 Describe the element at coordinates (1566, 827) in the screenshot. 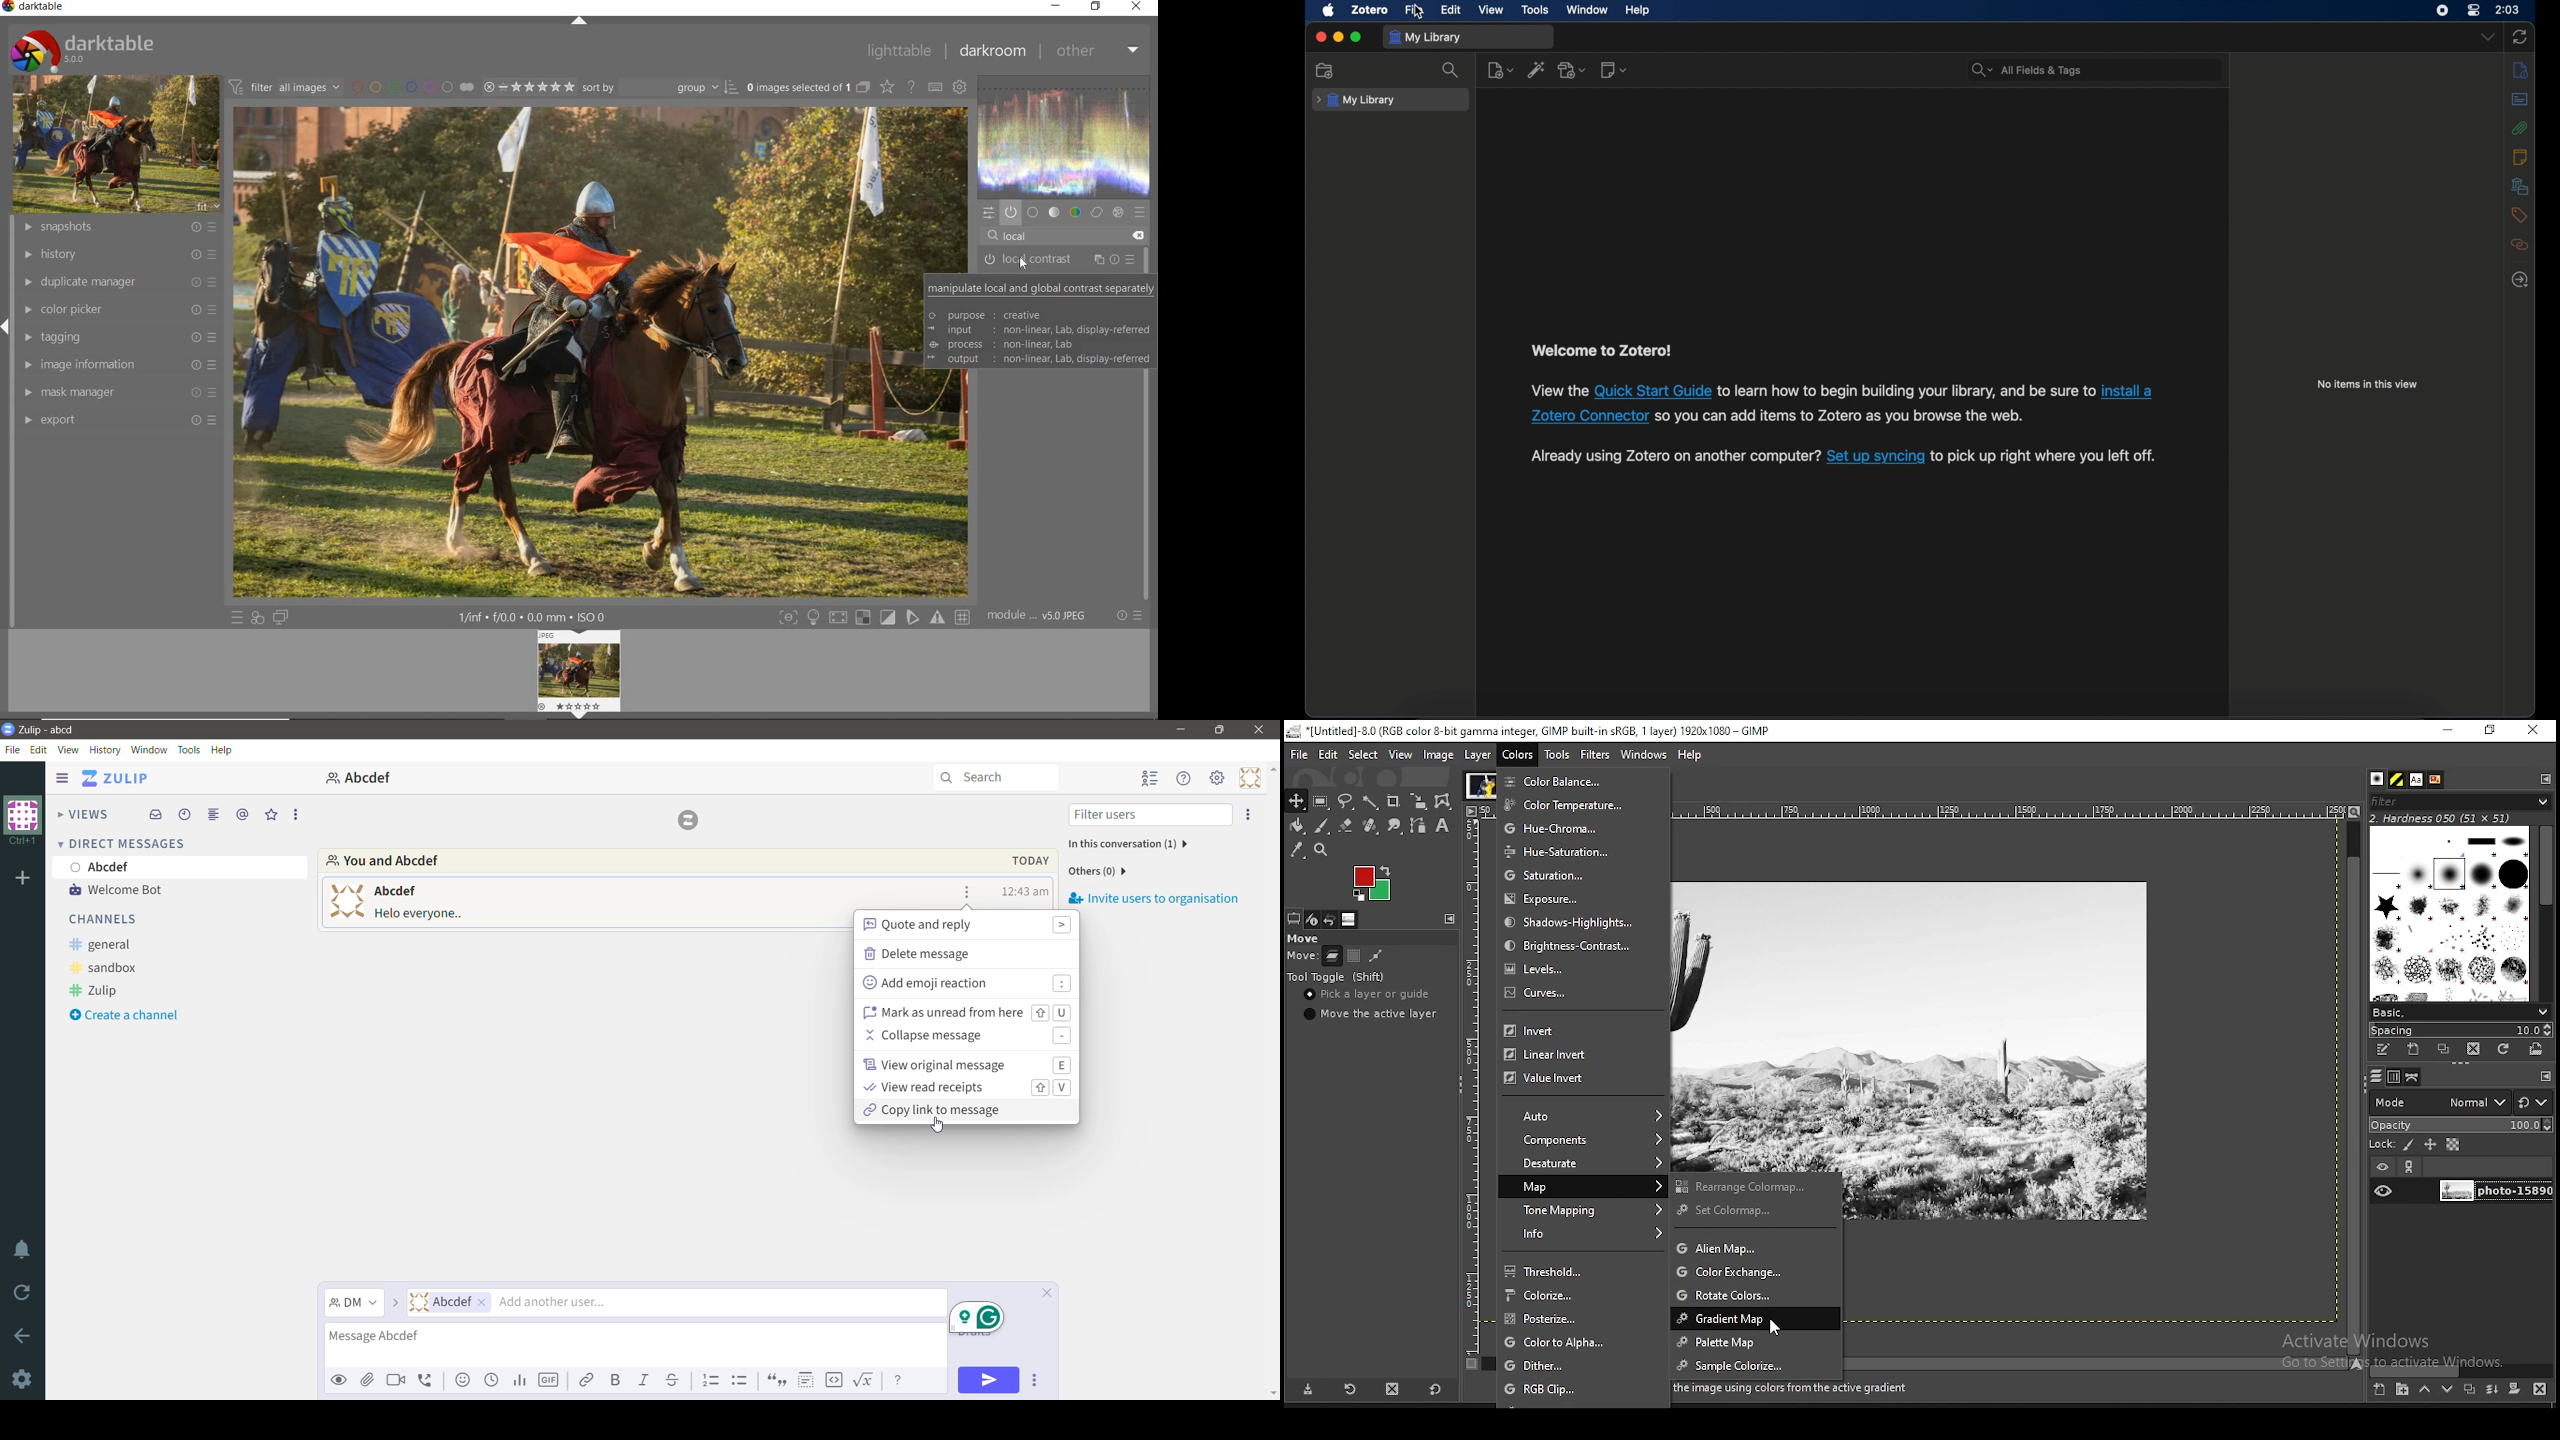

I see `hue chroma` at that location.